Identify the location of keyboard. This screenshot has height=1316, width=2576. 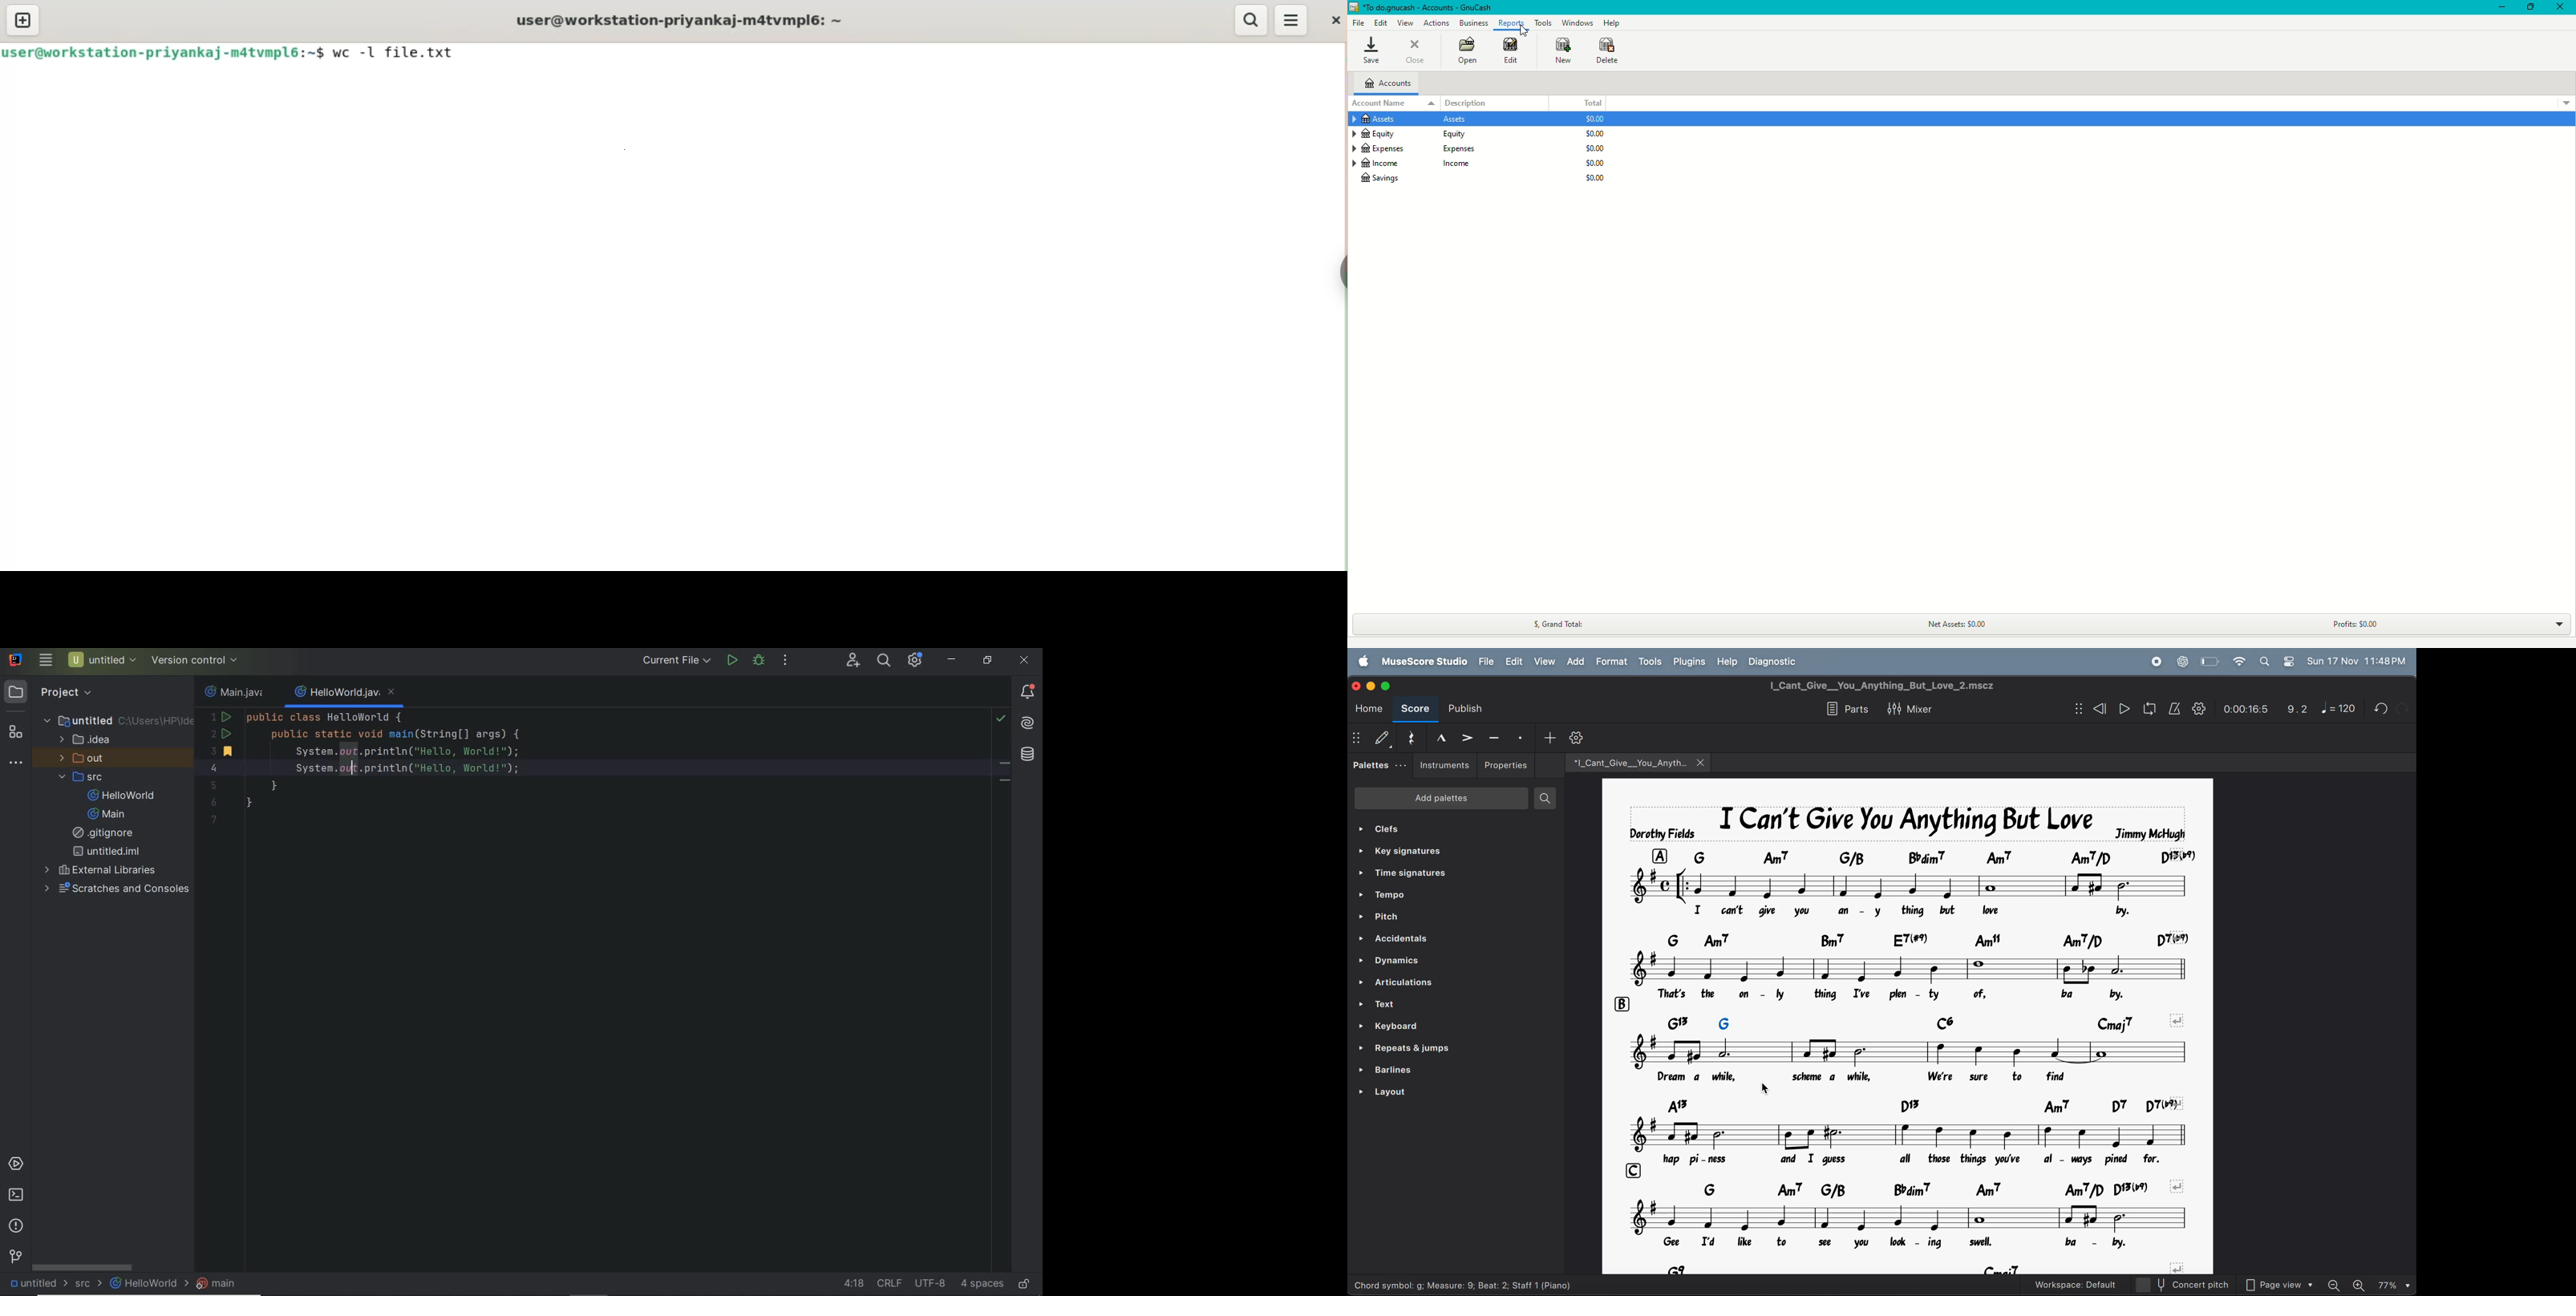
(1436, 1026).